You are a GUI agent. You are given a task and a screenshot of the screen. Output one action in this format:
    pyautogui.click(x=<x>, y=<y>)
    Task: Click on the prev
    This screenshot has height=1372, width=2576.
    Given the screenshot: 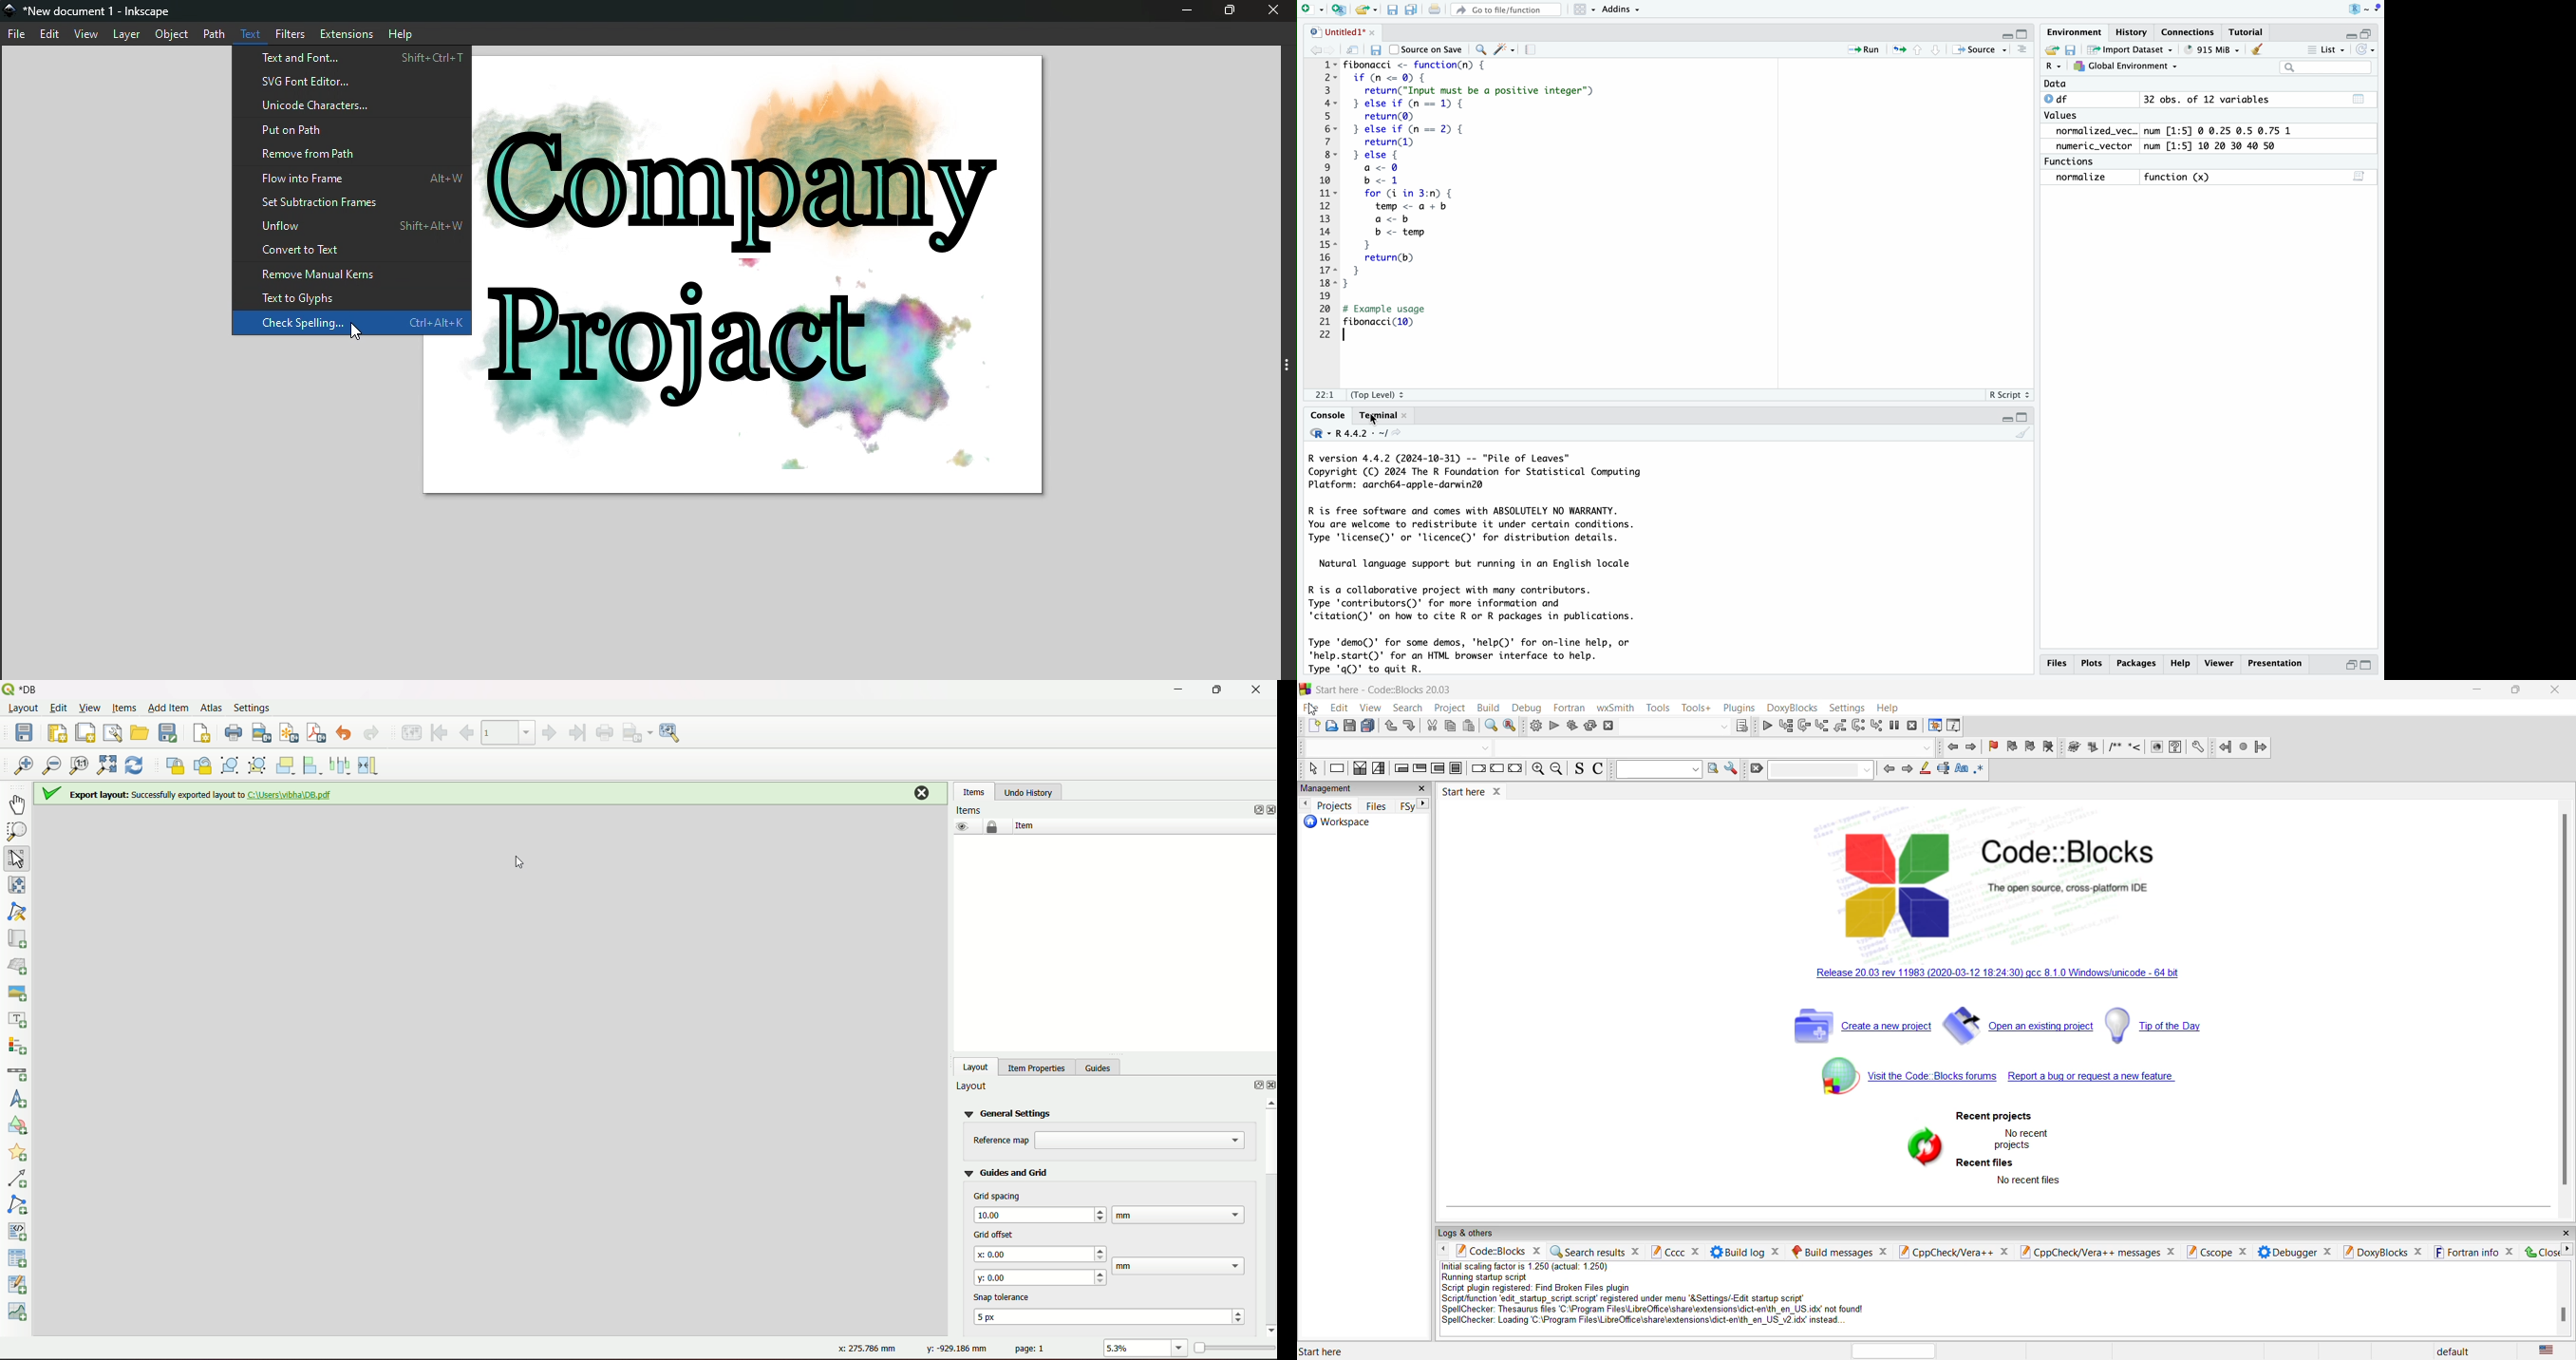 What is the action you would take?
    pyautogui.click(x=1888, y=770)
    